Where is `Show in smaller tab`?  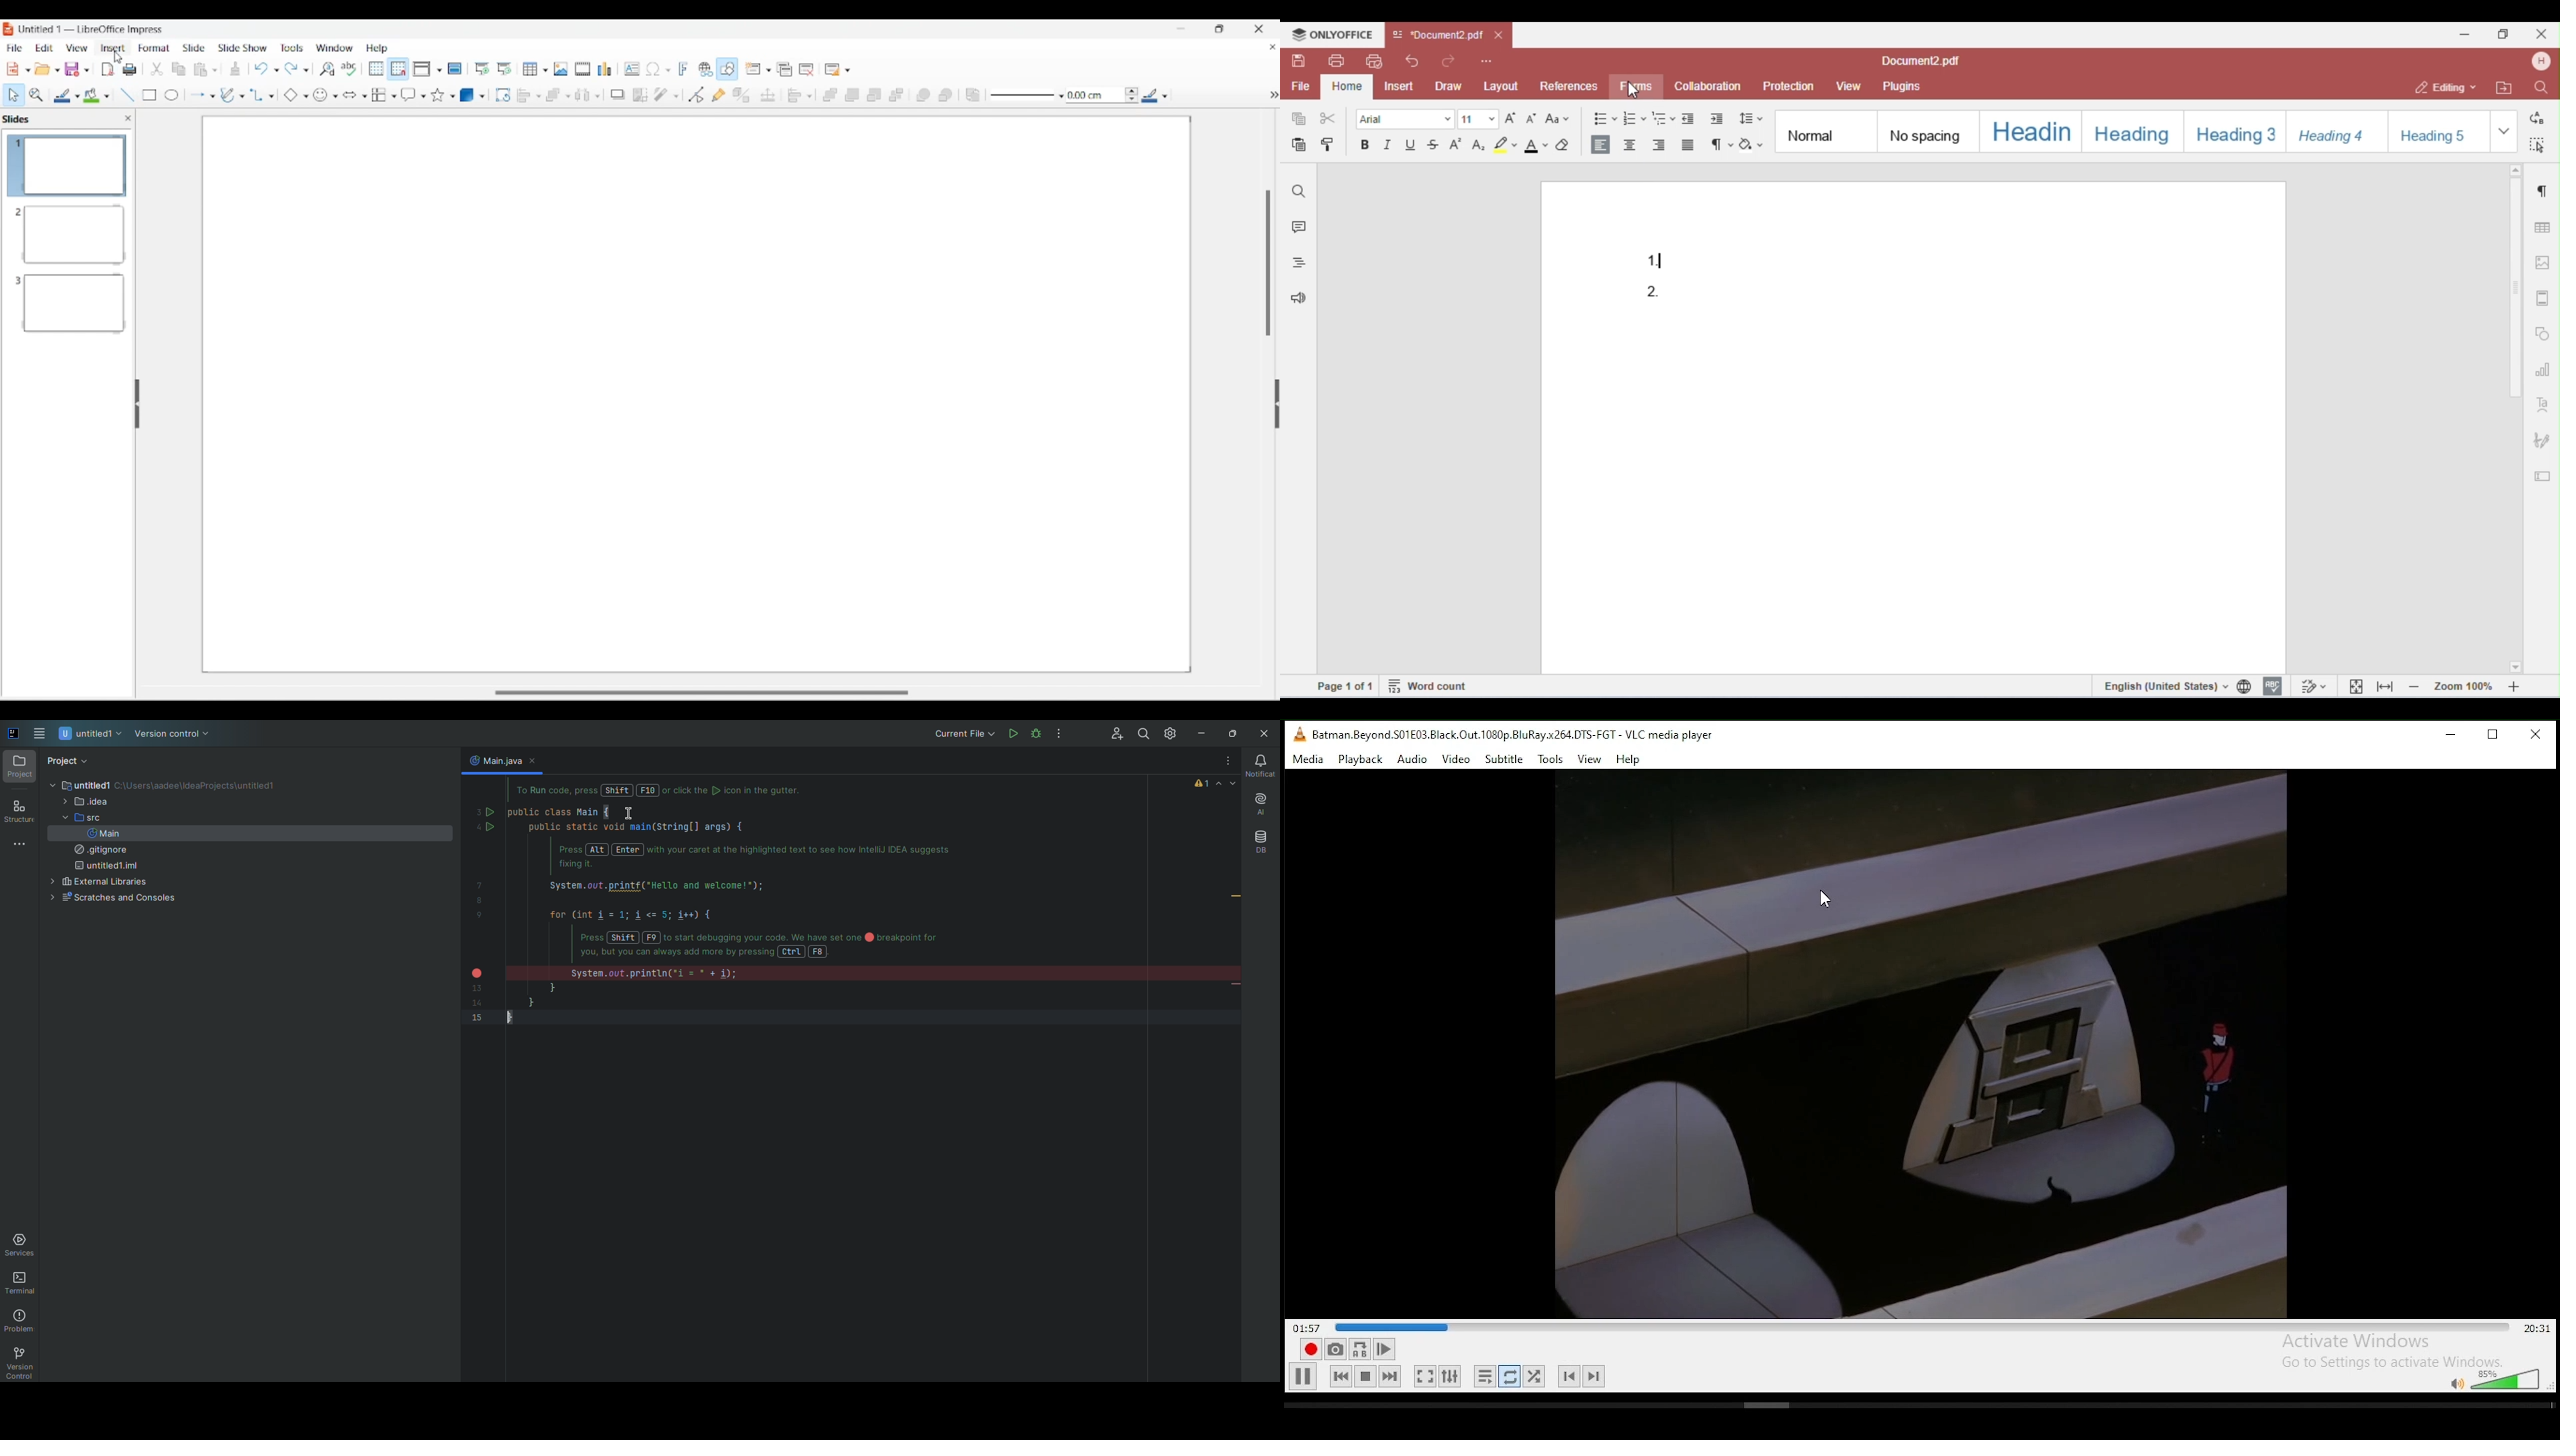
Show in smaller tab is located at coordinates (1219, 29).